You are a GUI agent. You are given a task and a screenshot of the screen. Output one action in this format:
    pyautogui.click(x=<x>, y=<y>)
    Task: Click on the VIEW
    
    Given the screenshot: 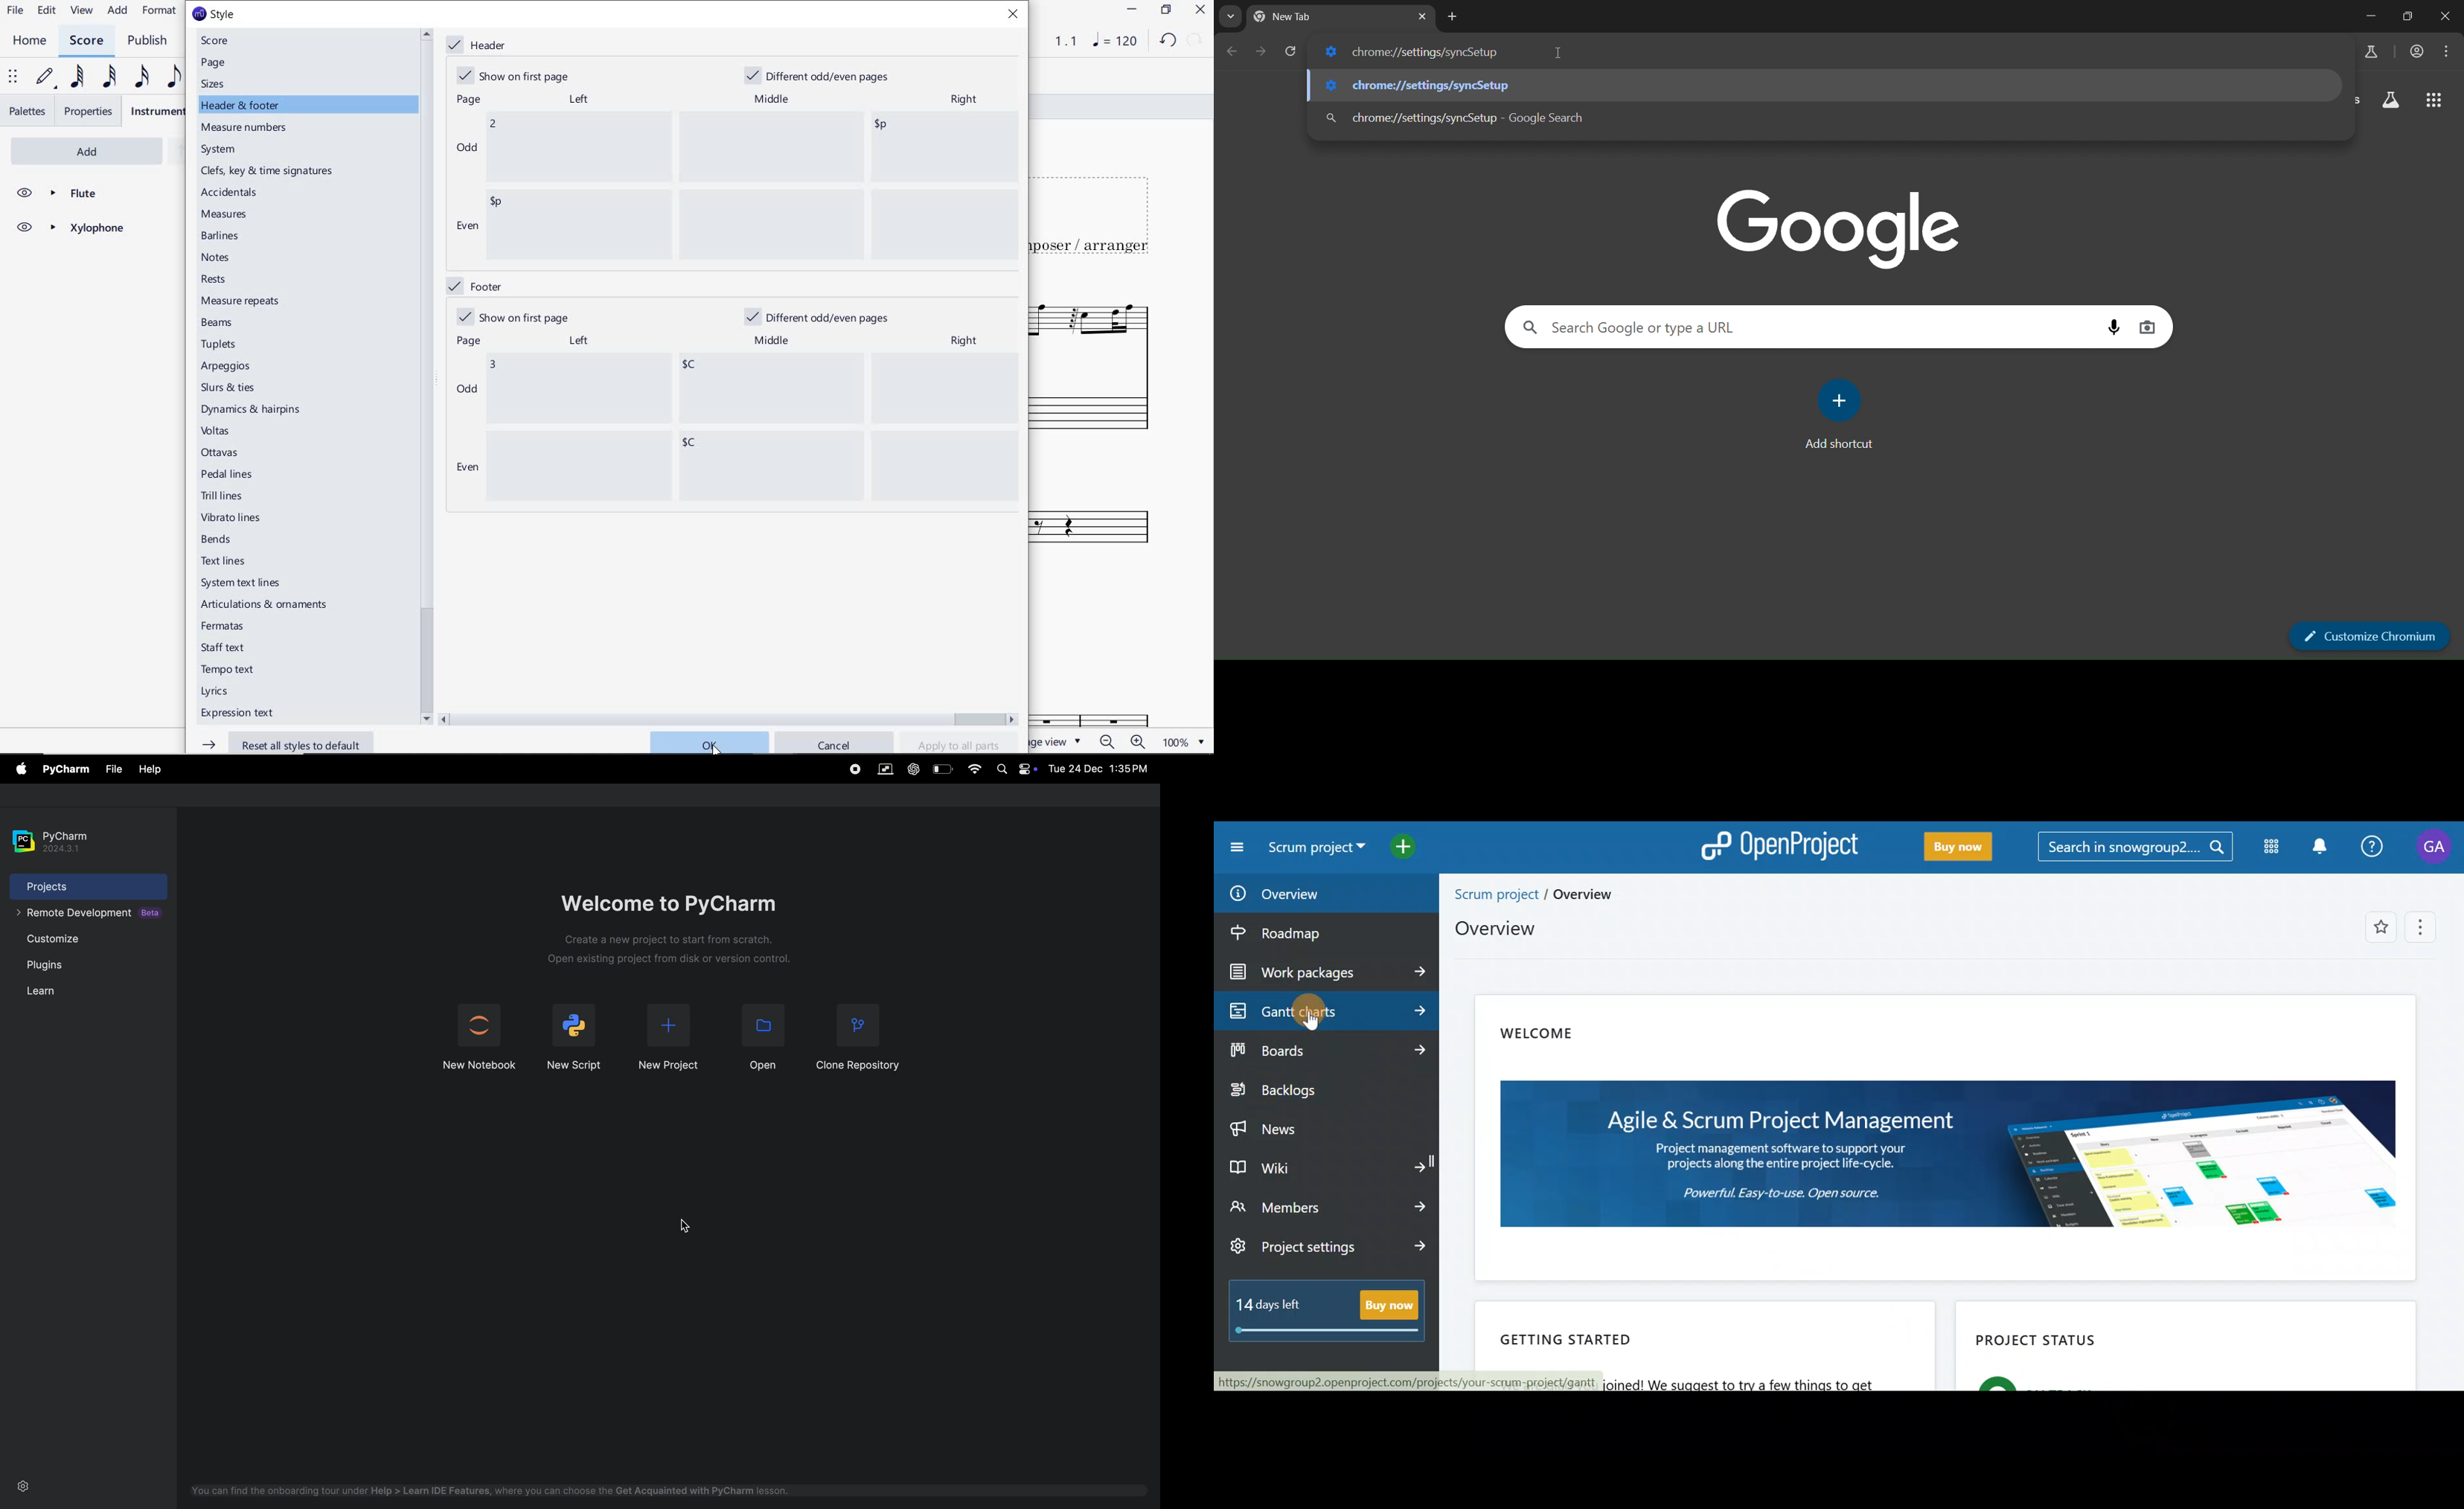 What is the action you would take?
    pyautogui.click(x=82, y=11)
    